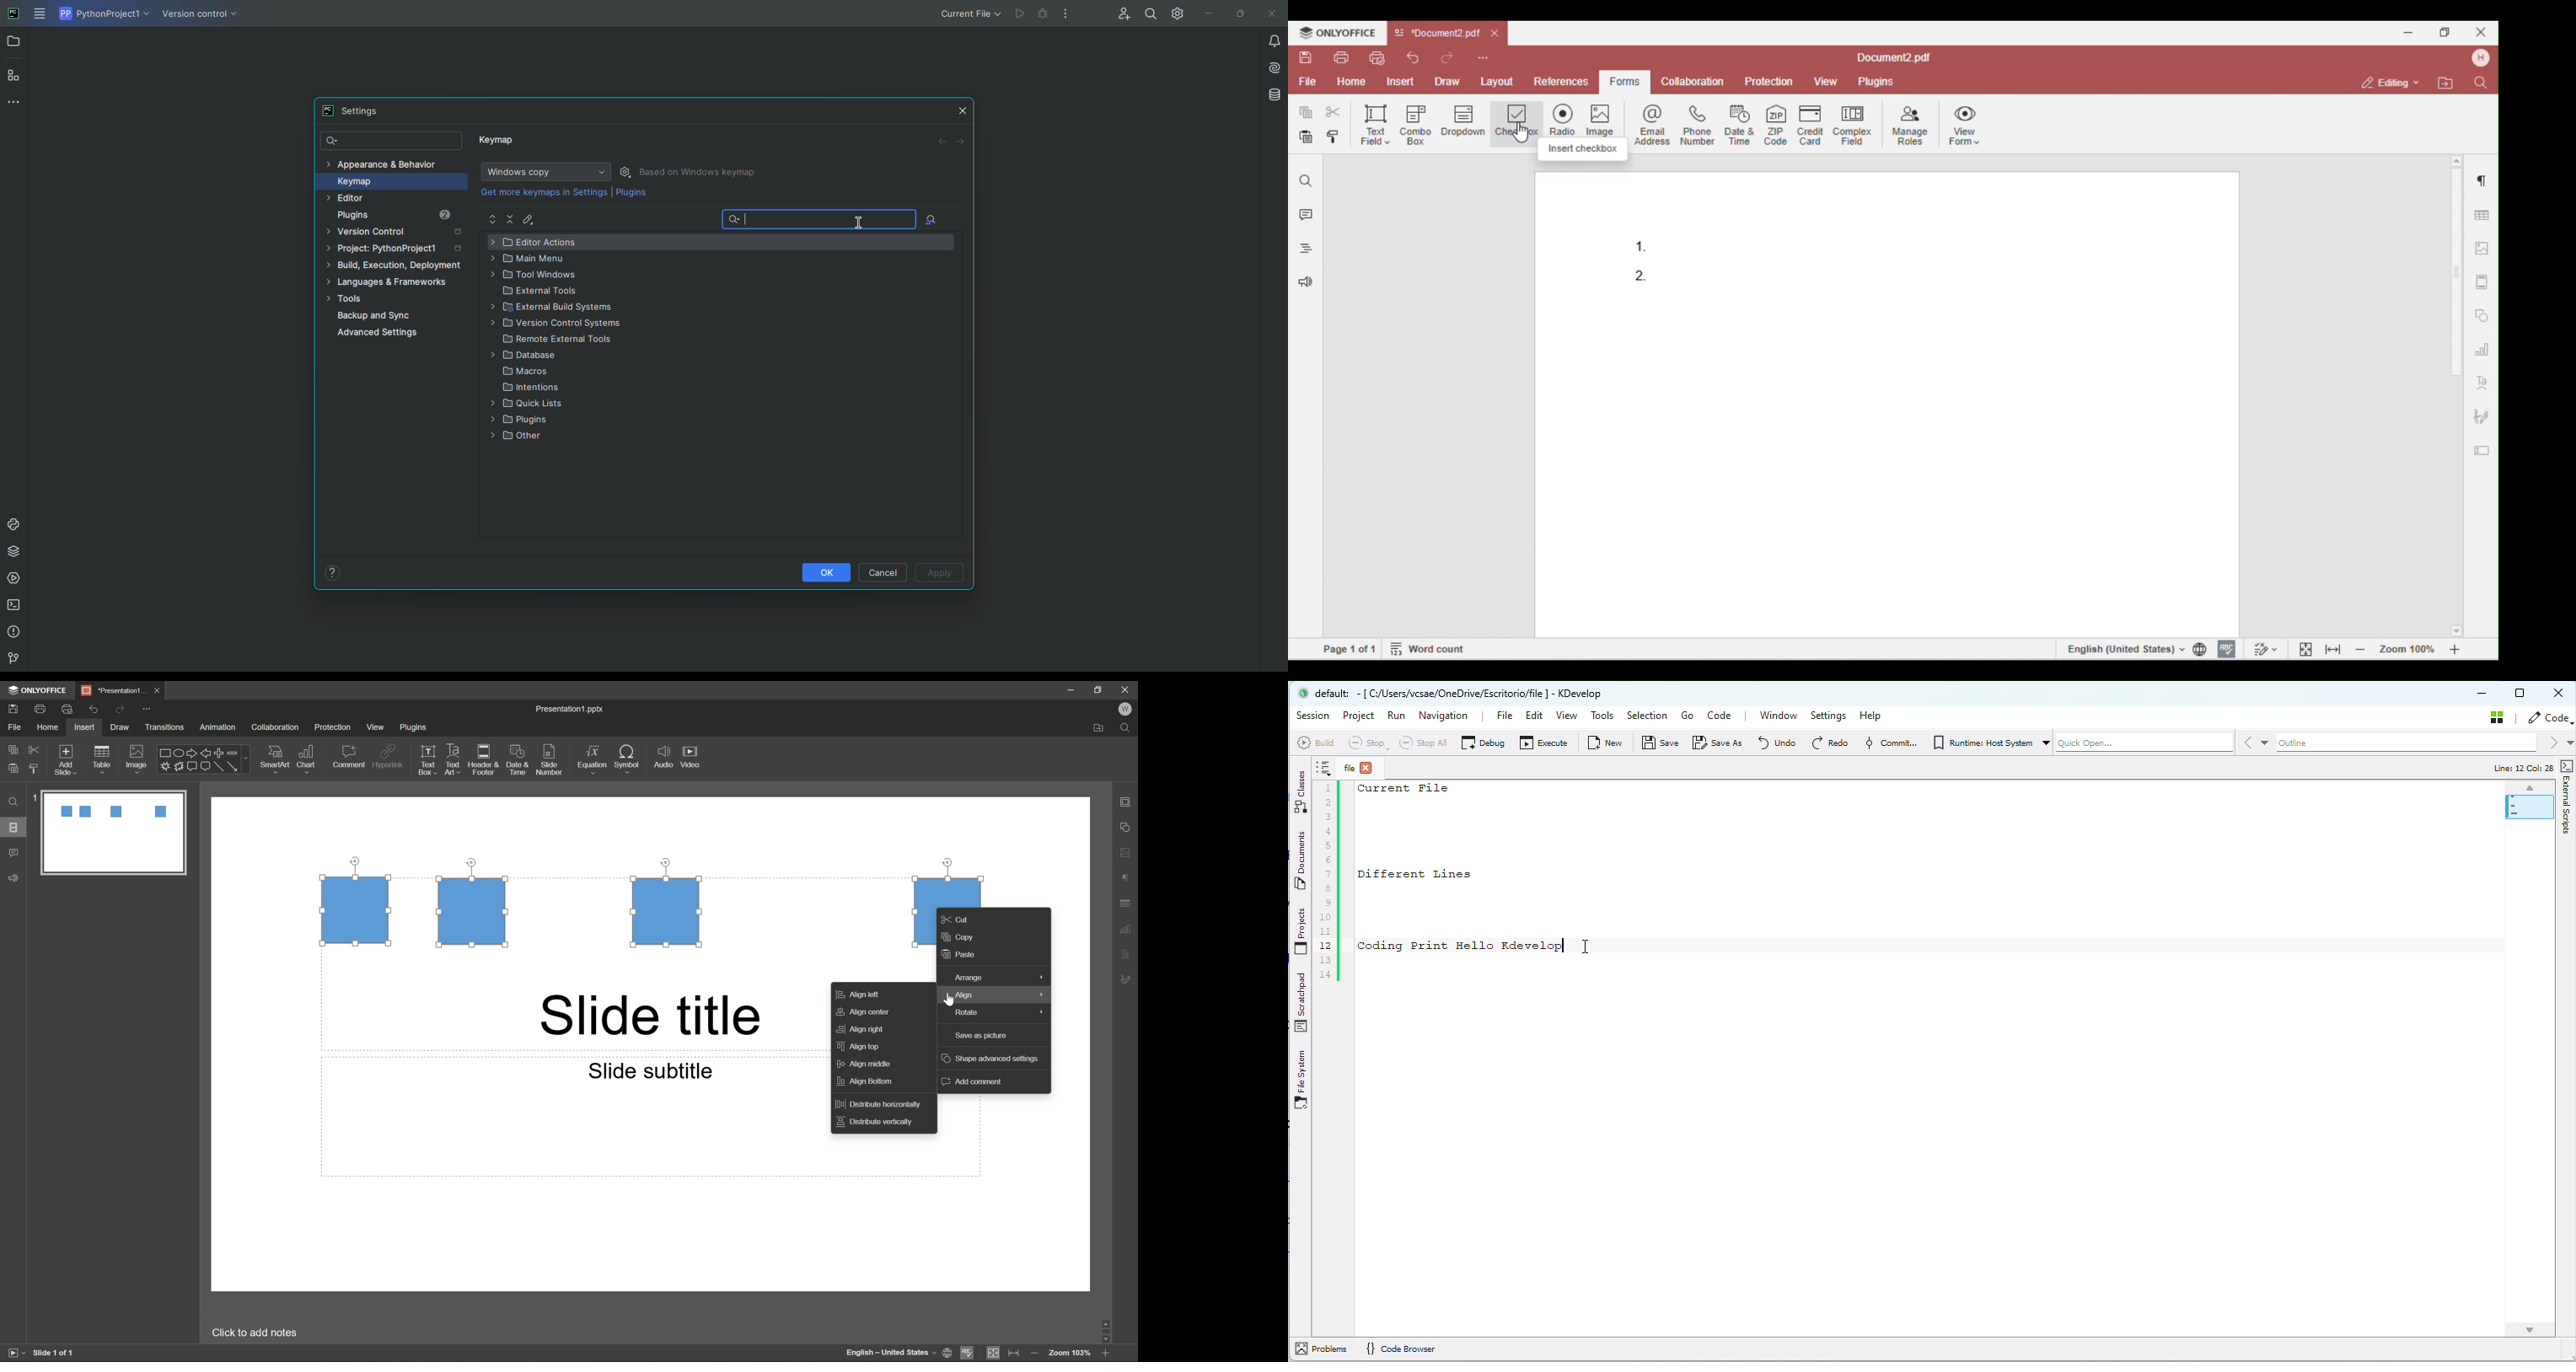  Describe the element at coordinates (993, 996) in the screenshot. I see `align` at that location.